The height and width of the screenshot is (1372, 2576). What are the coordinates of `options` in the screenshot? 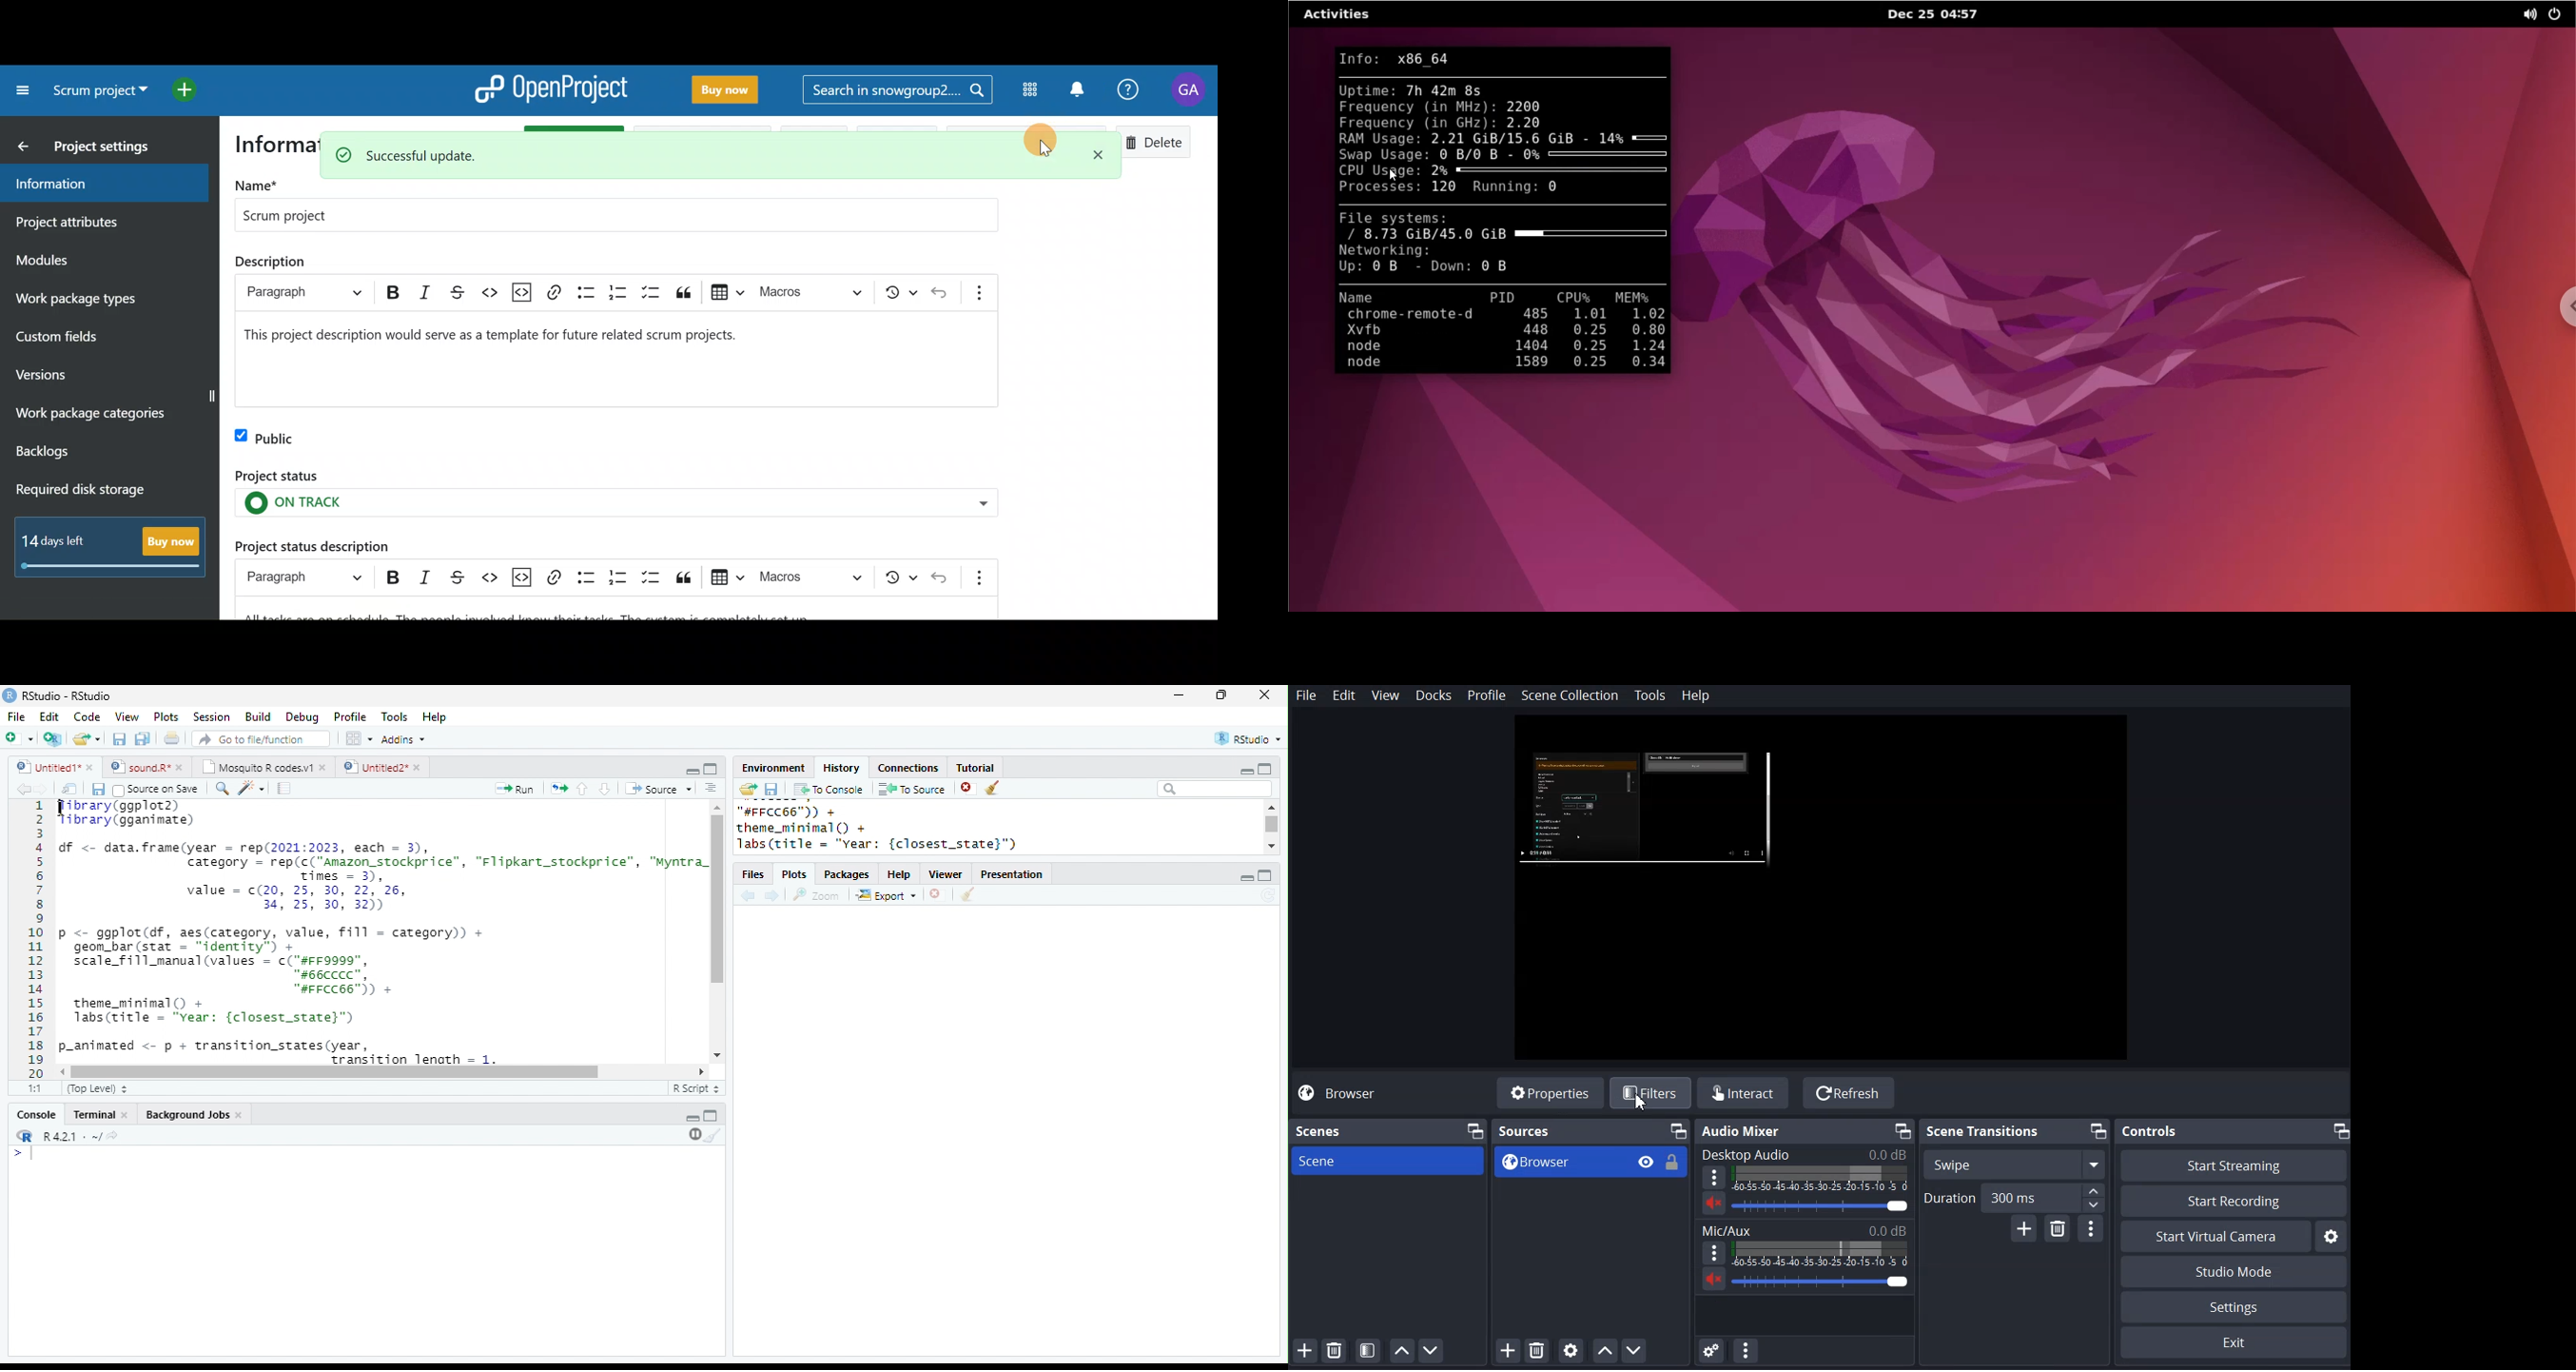 It's located at (709, 788).